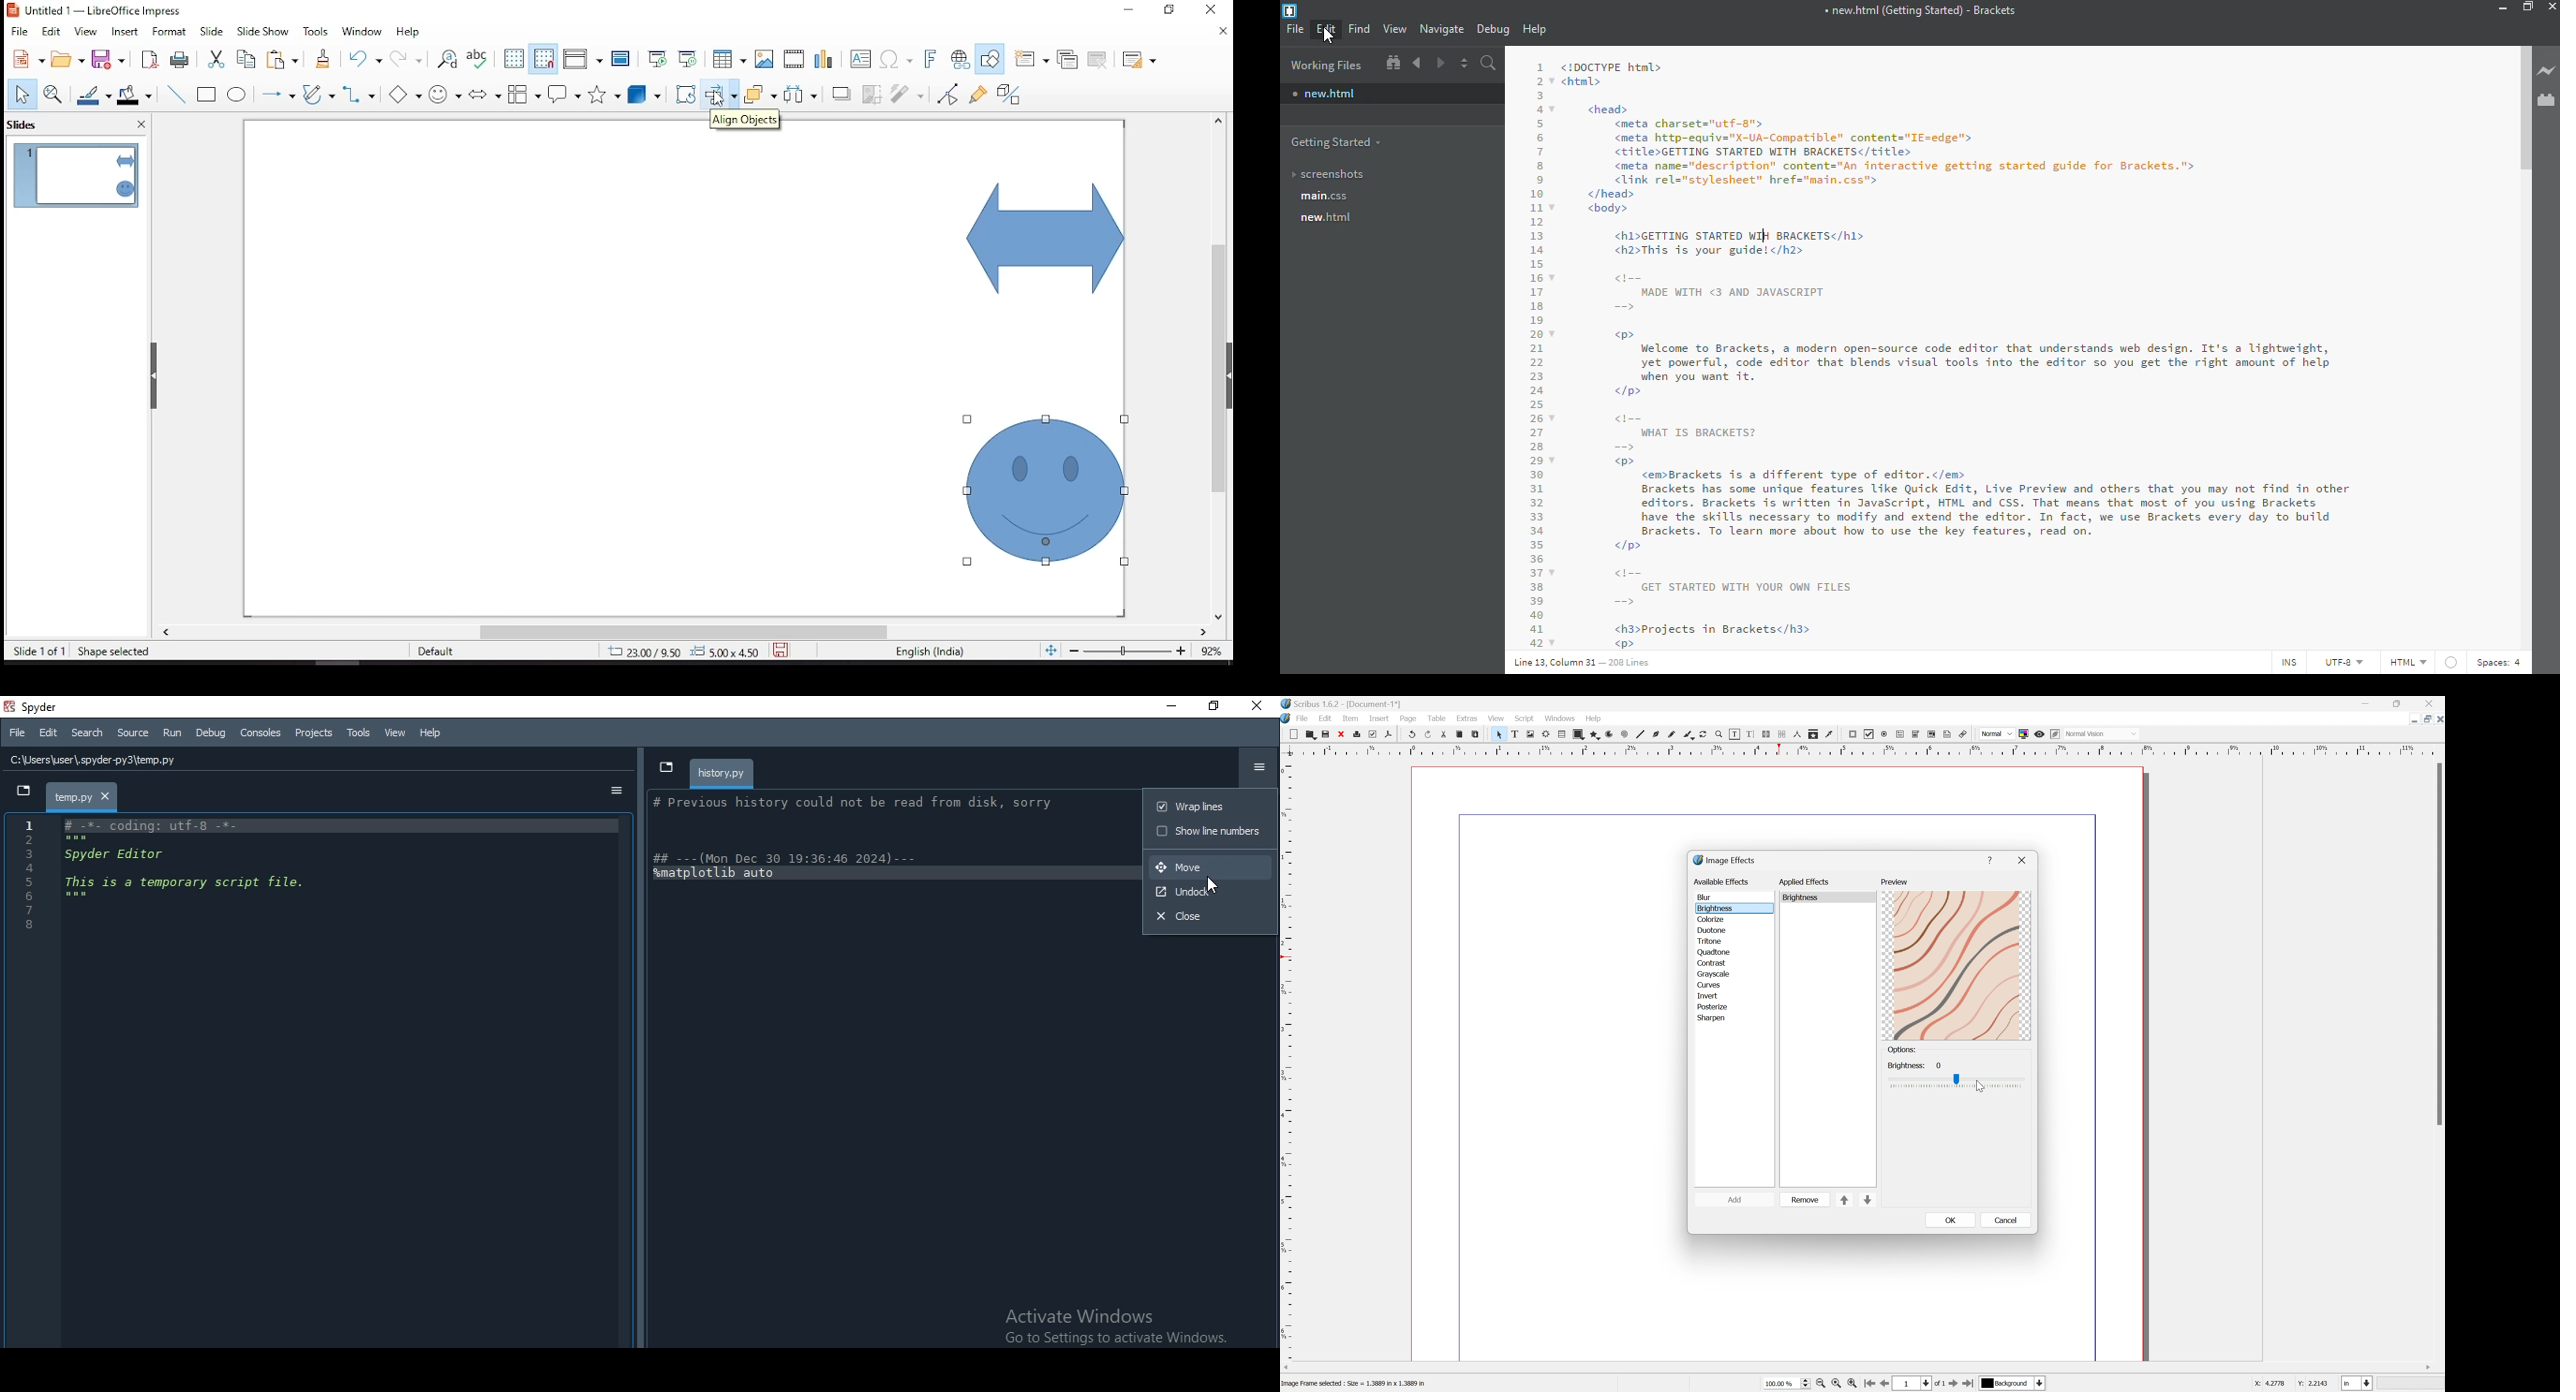 The image size is (2576, 1400). I want to click on PDF checkbox, so click(1870, 735).